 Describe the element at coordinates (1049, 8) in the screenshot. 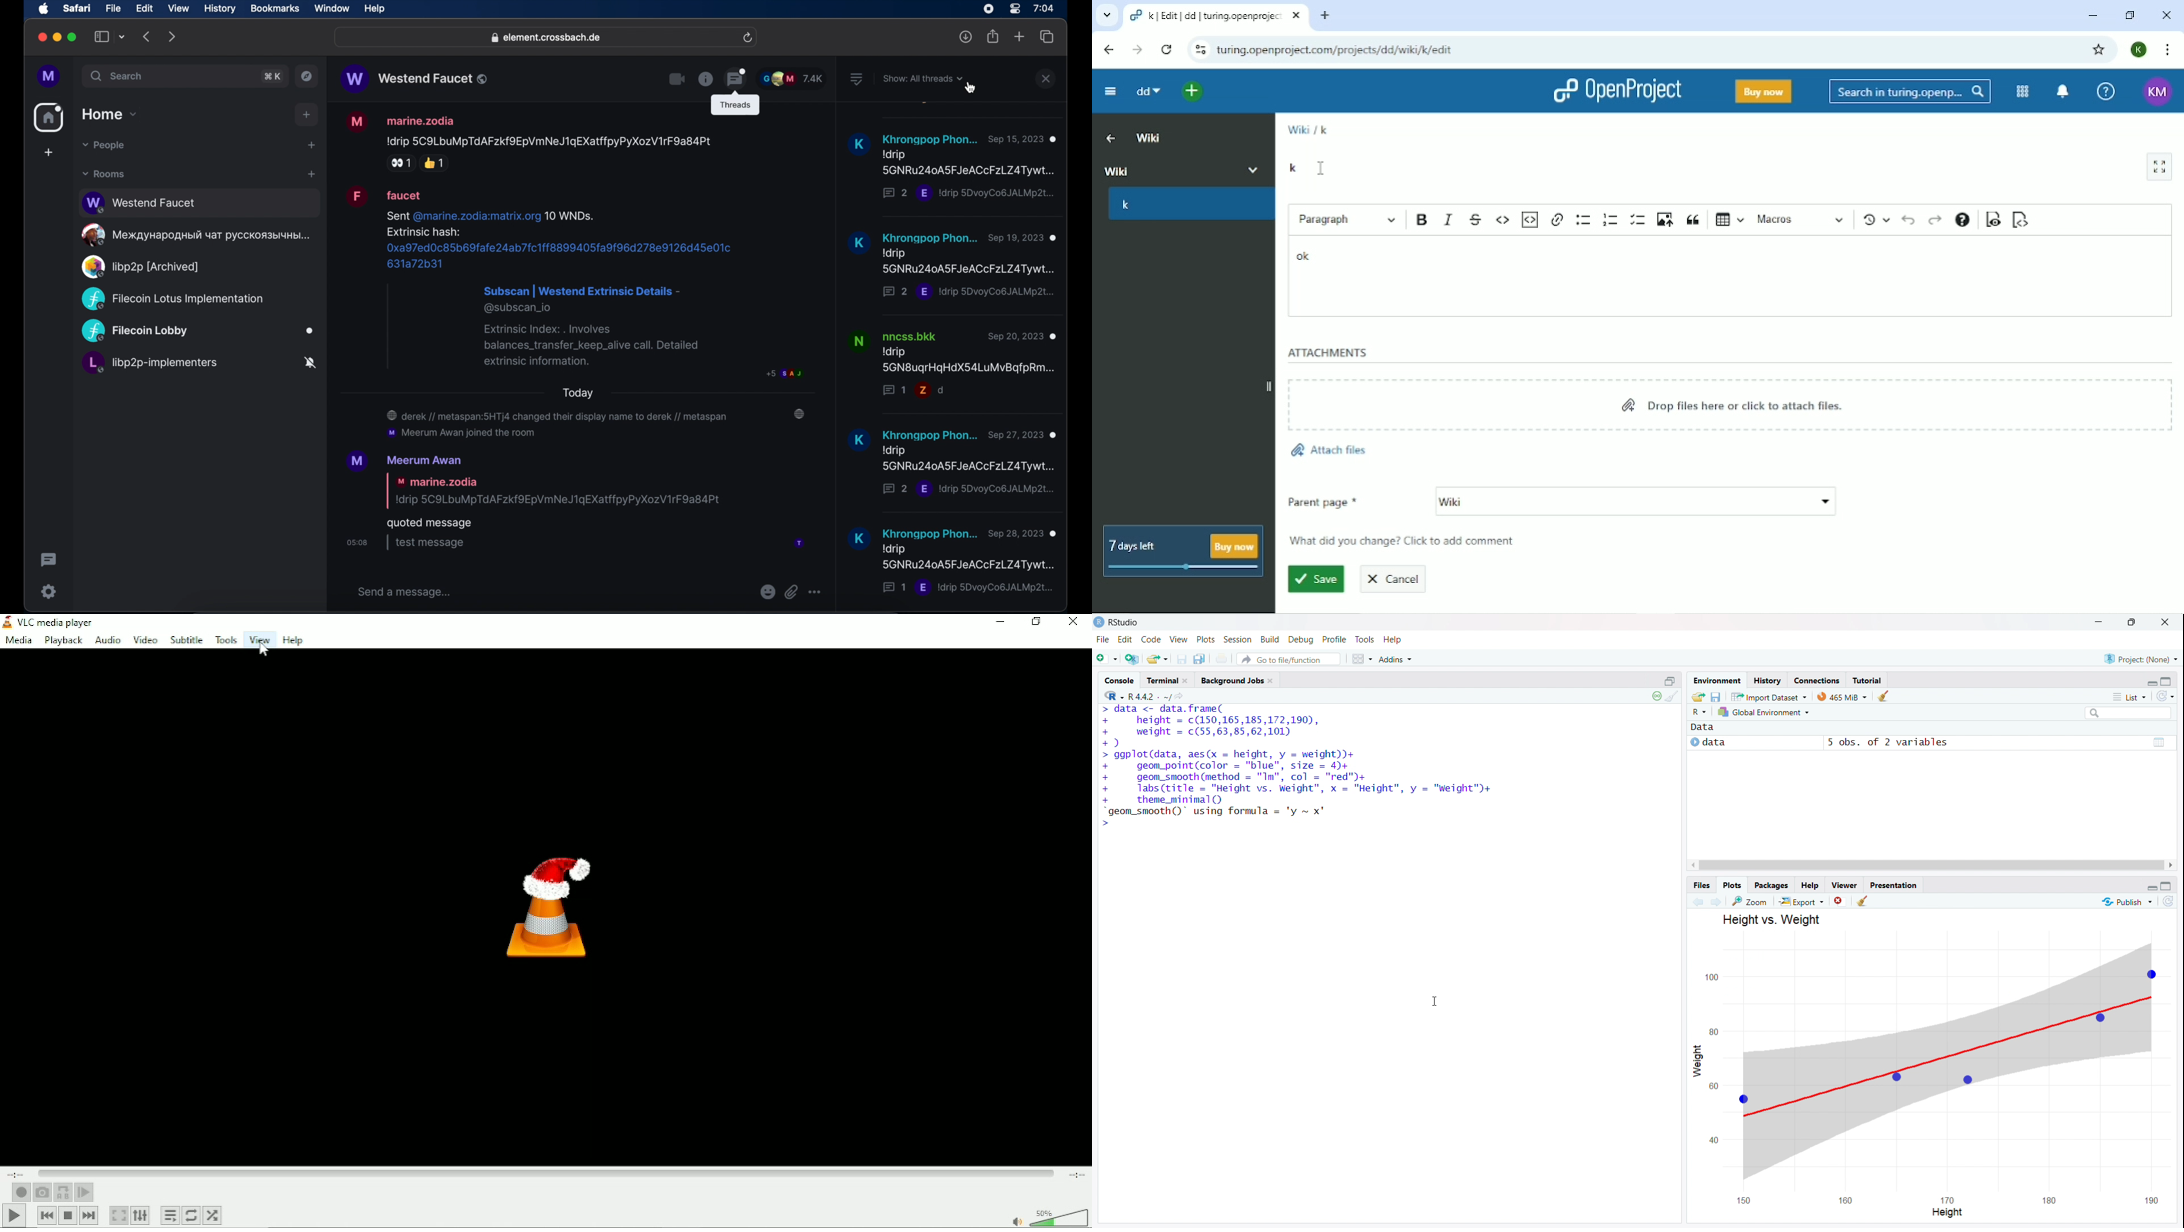

I see `7:04` at that location.